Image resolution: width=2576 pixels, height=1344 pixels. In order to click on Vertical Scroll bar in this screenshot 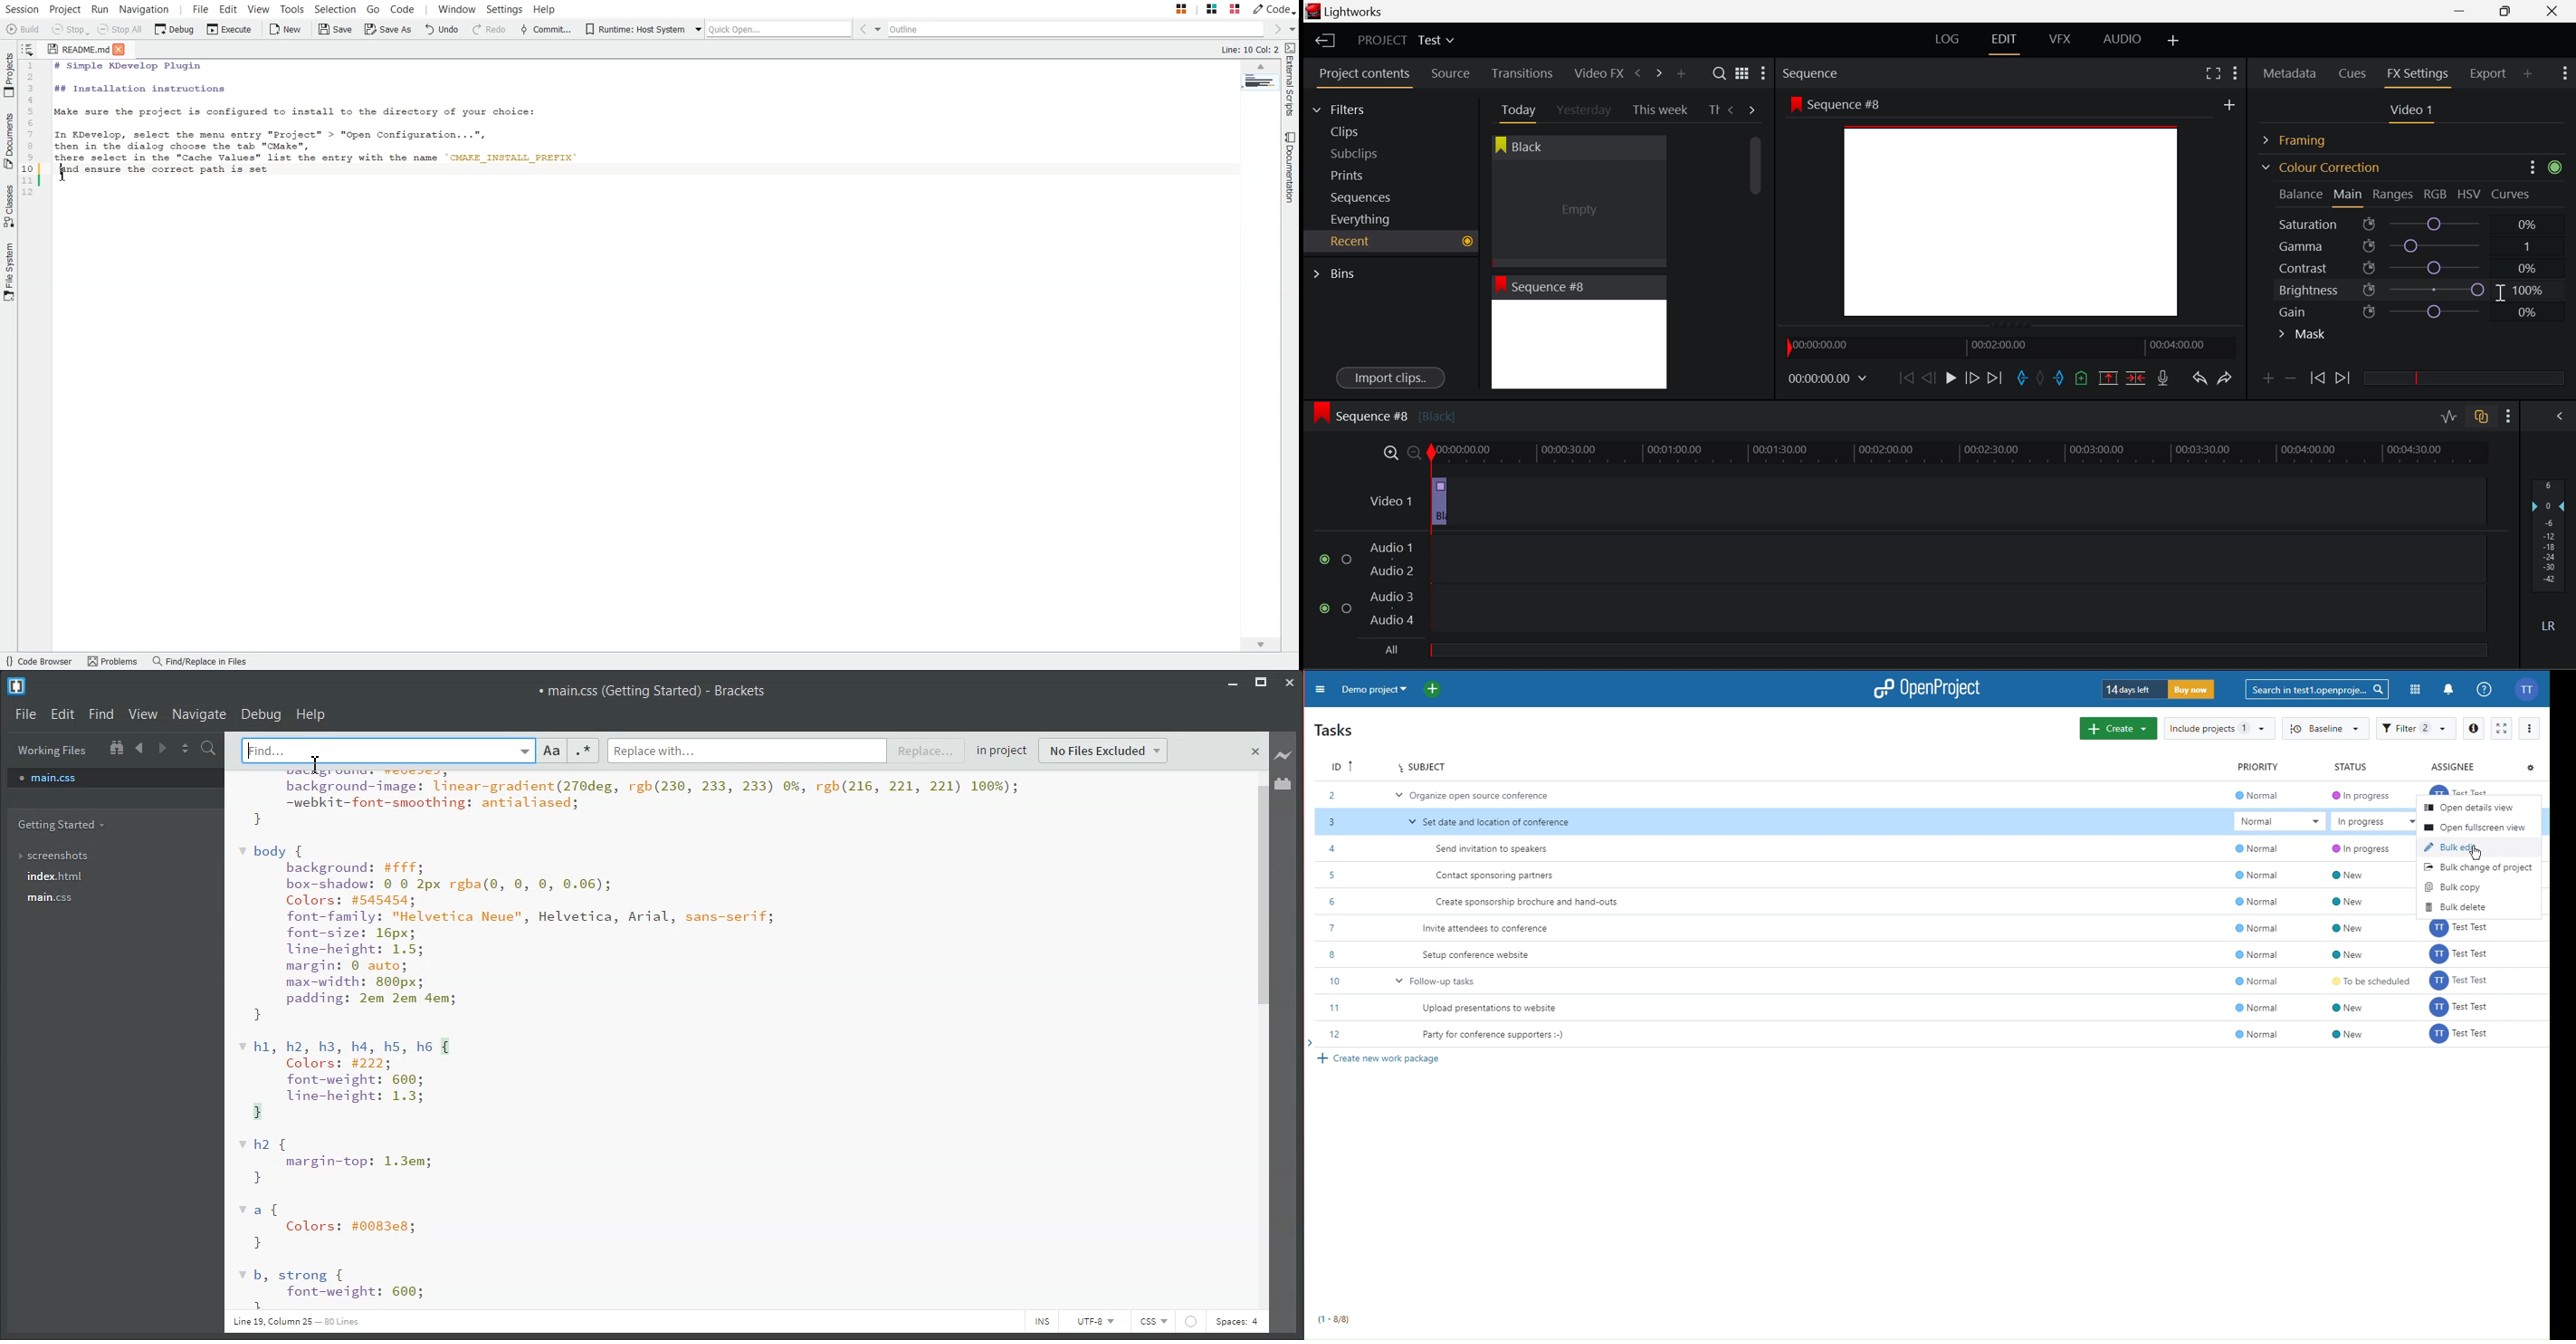, I will do `click(1262, 1042)`.